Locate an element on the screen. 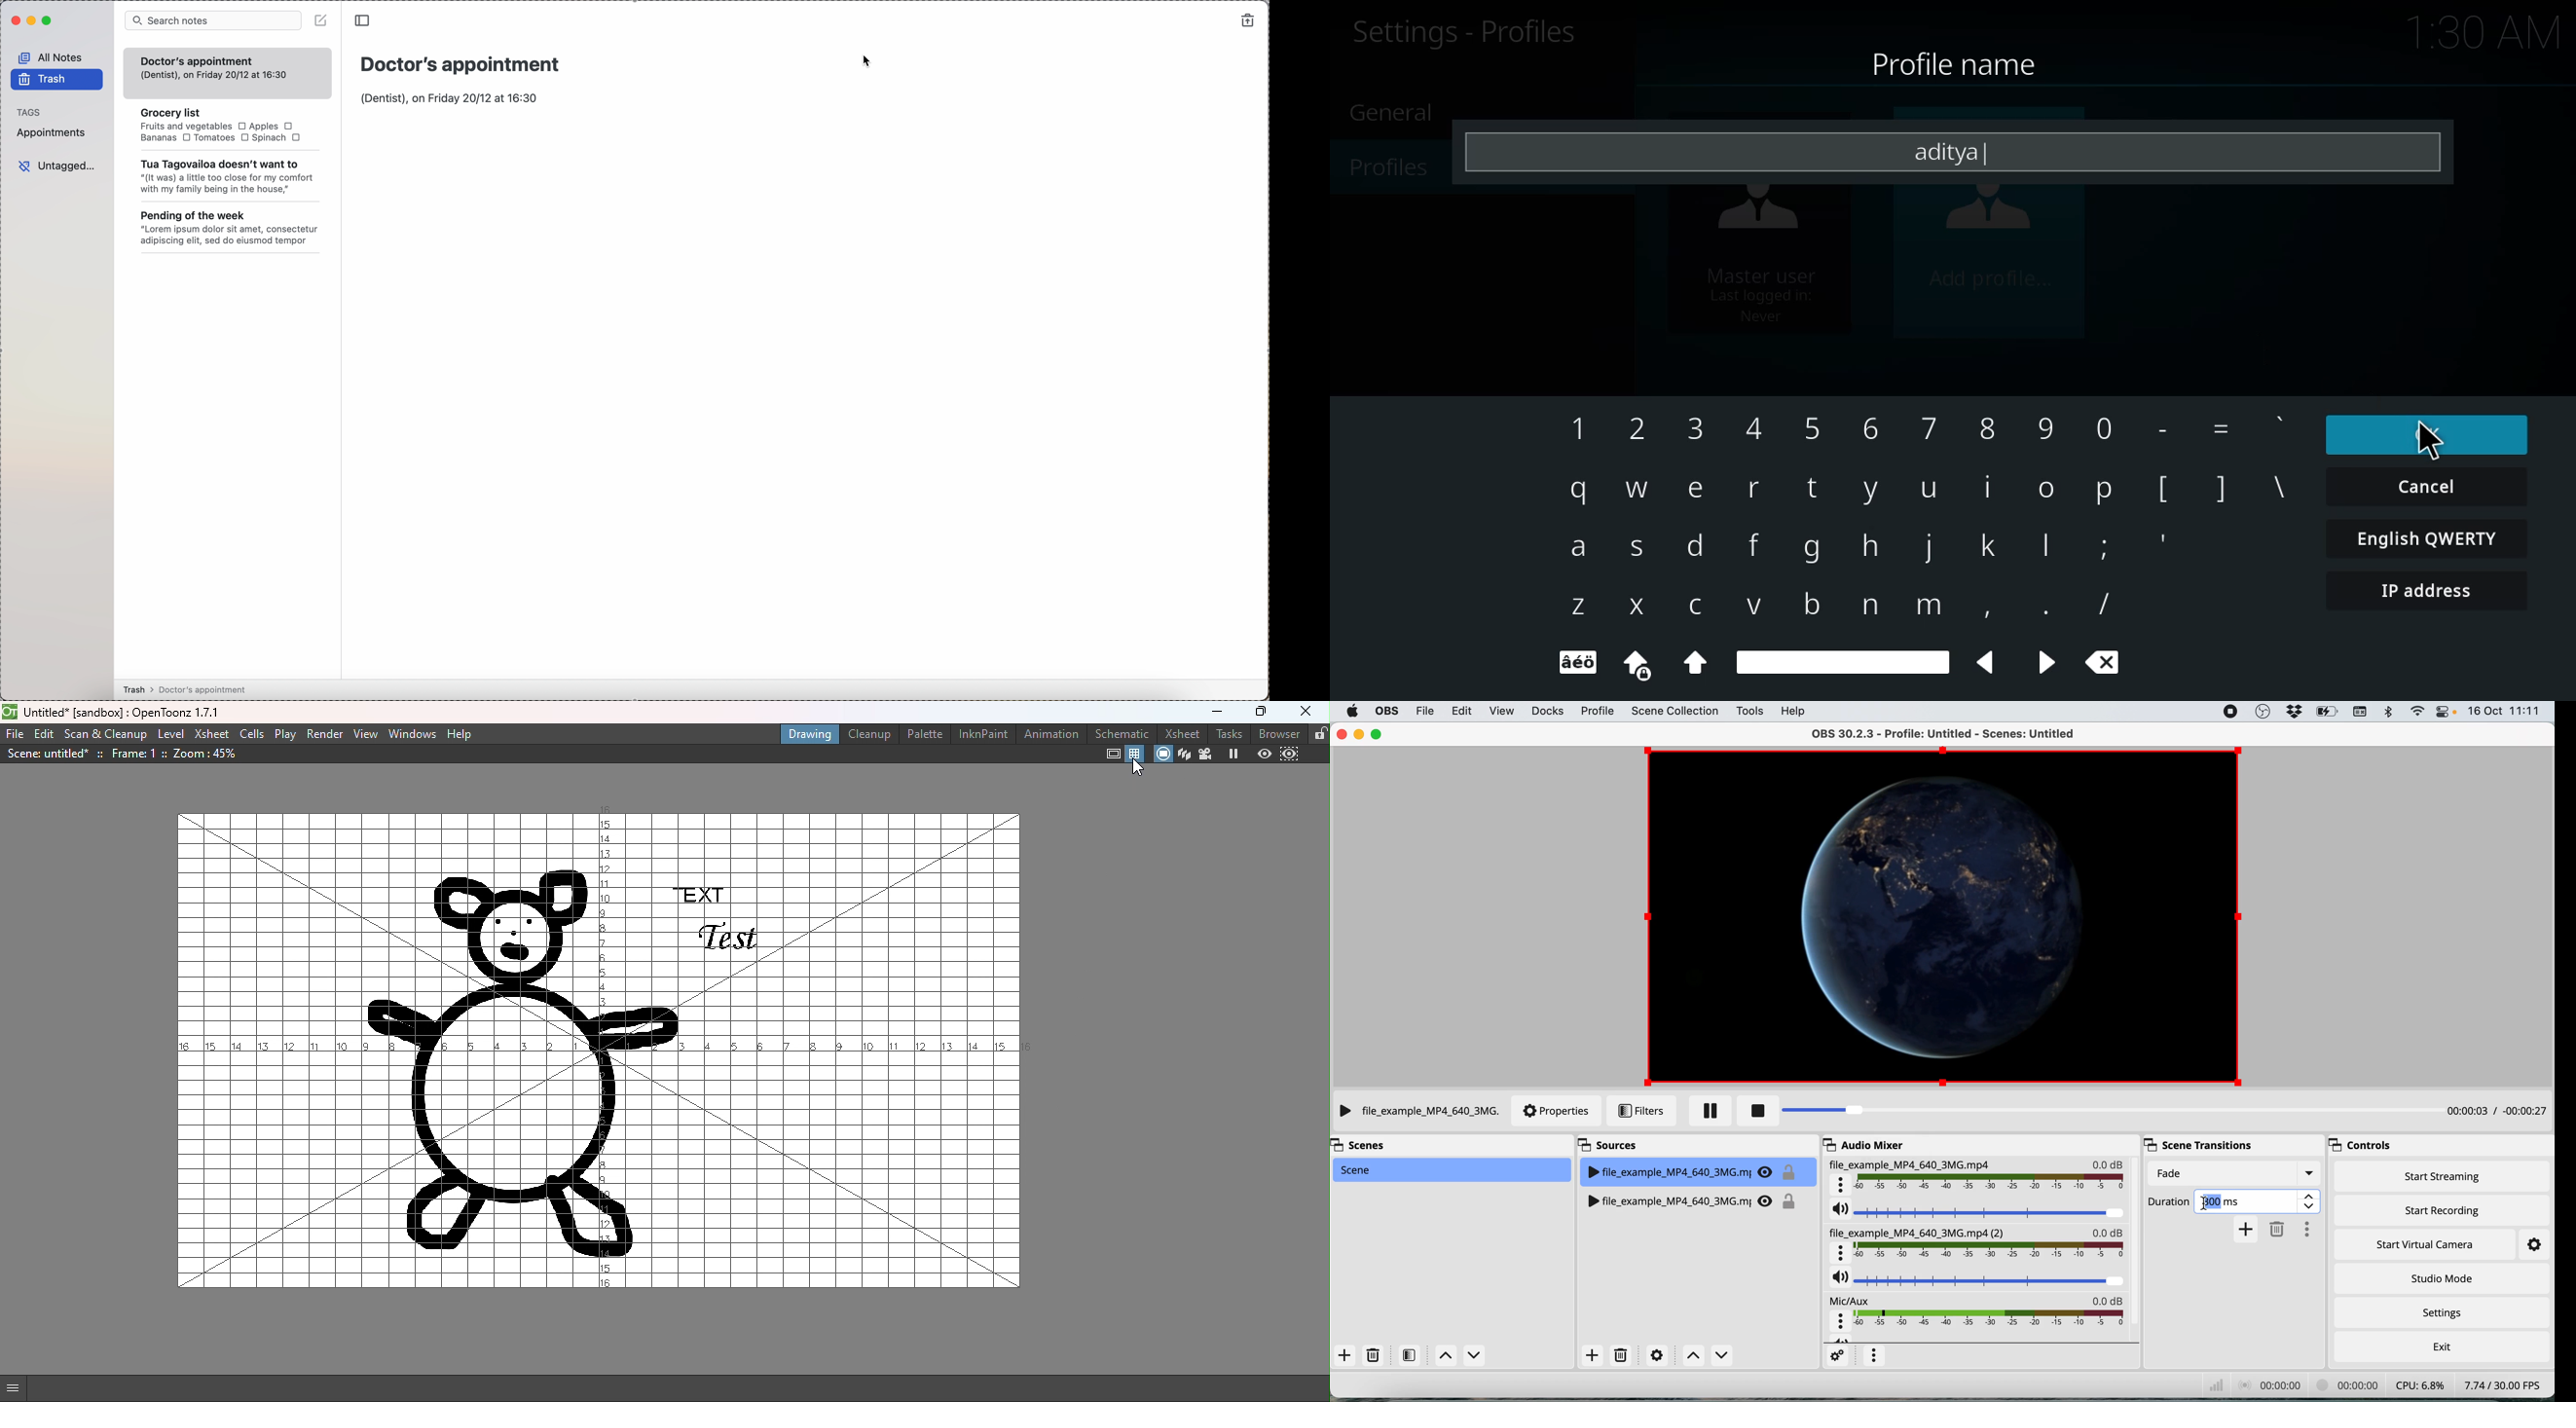 Image resolution: width=2576 pixels, height=1428 pixels. control center is located at coordinates (2442, 712).